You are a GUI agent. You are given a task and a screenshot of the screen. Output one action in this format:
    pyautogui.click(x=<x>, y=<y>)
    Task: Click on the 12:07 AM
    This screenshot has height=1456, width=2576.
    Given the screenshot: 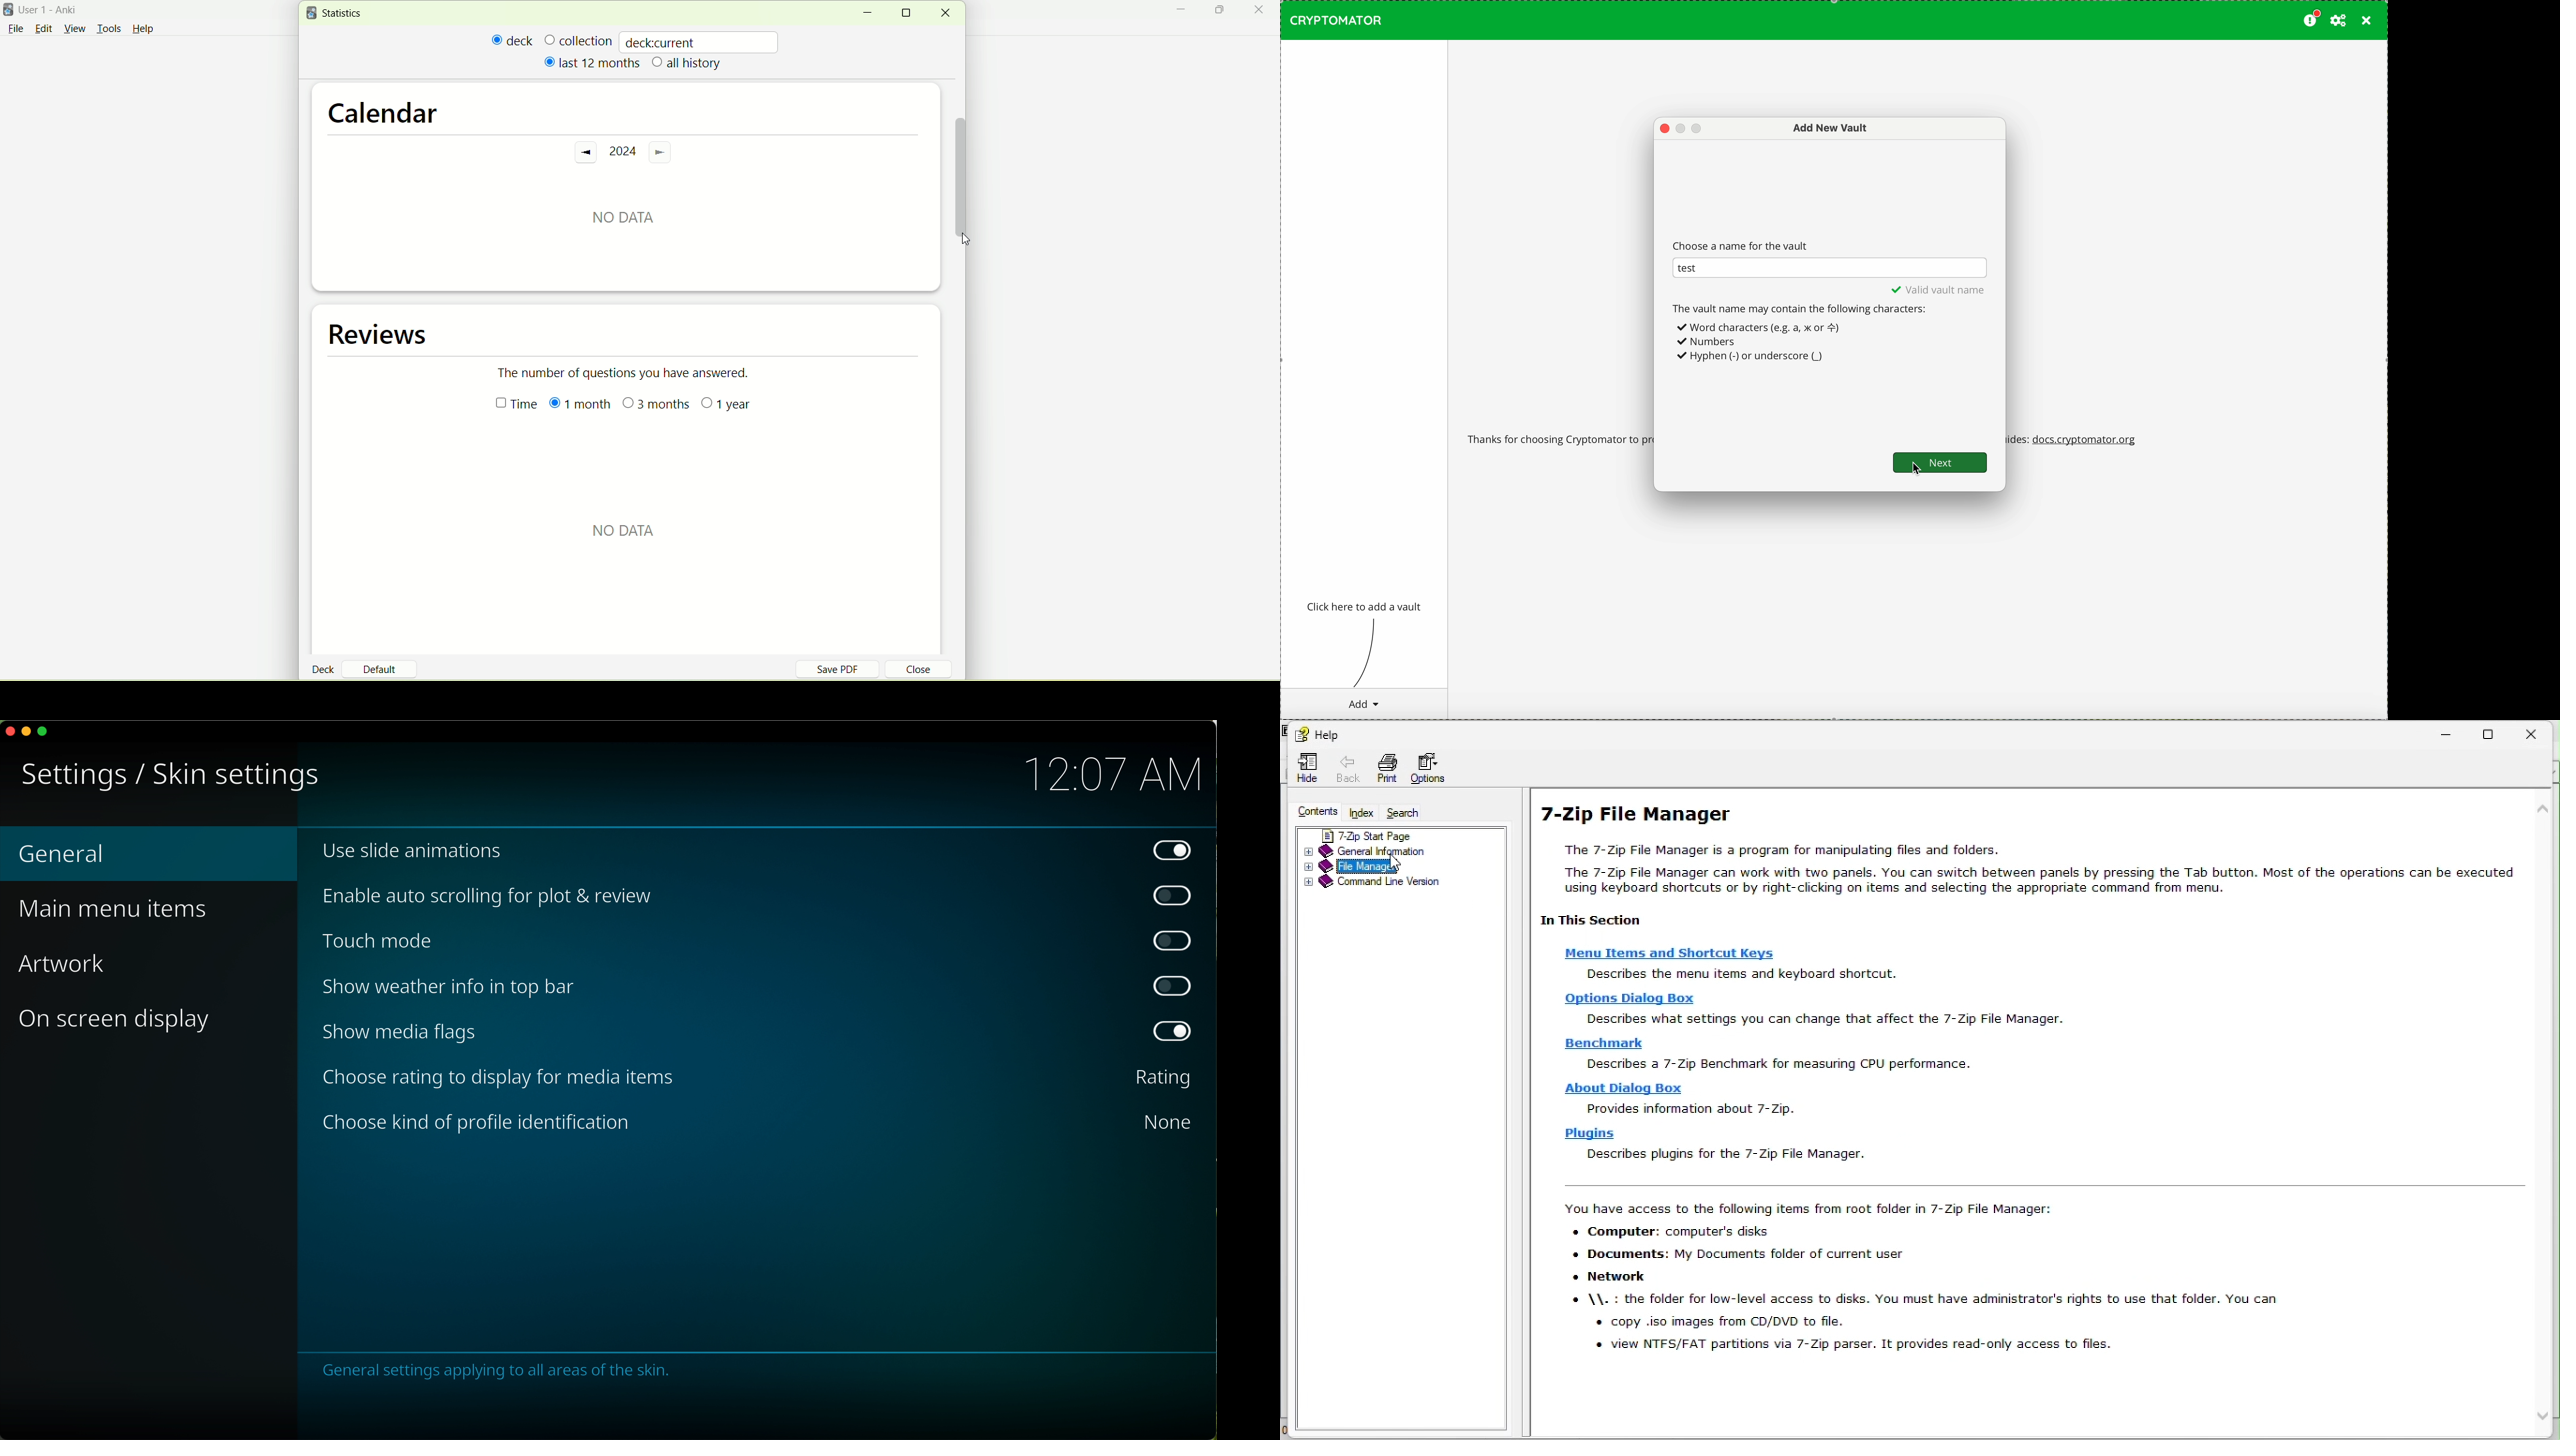 What is the action you would take?
    pyautogui.click(x=1113, y=774)
    